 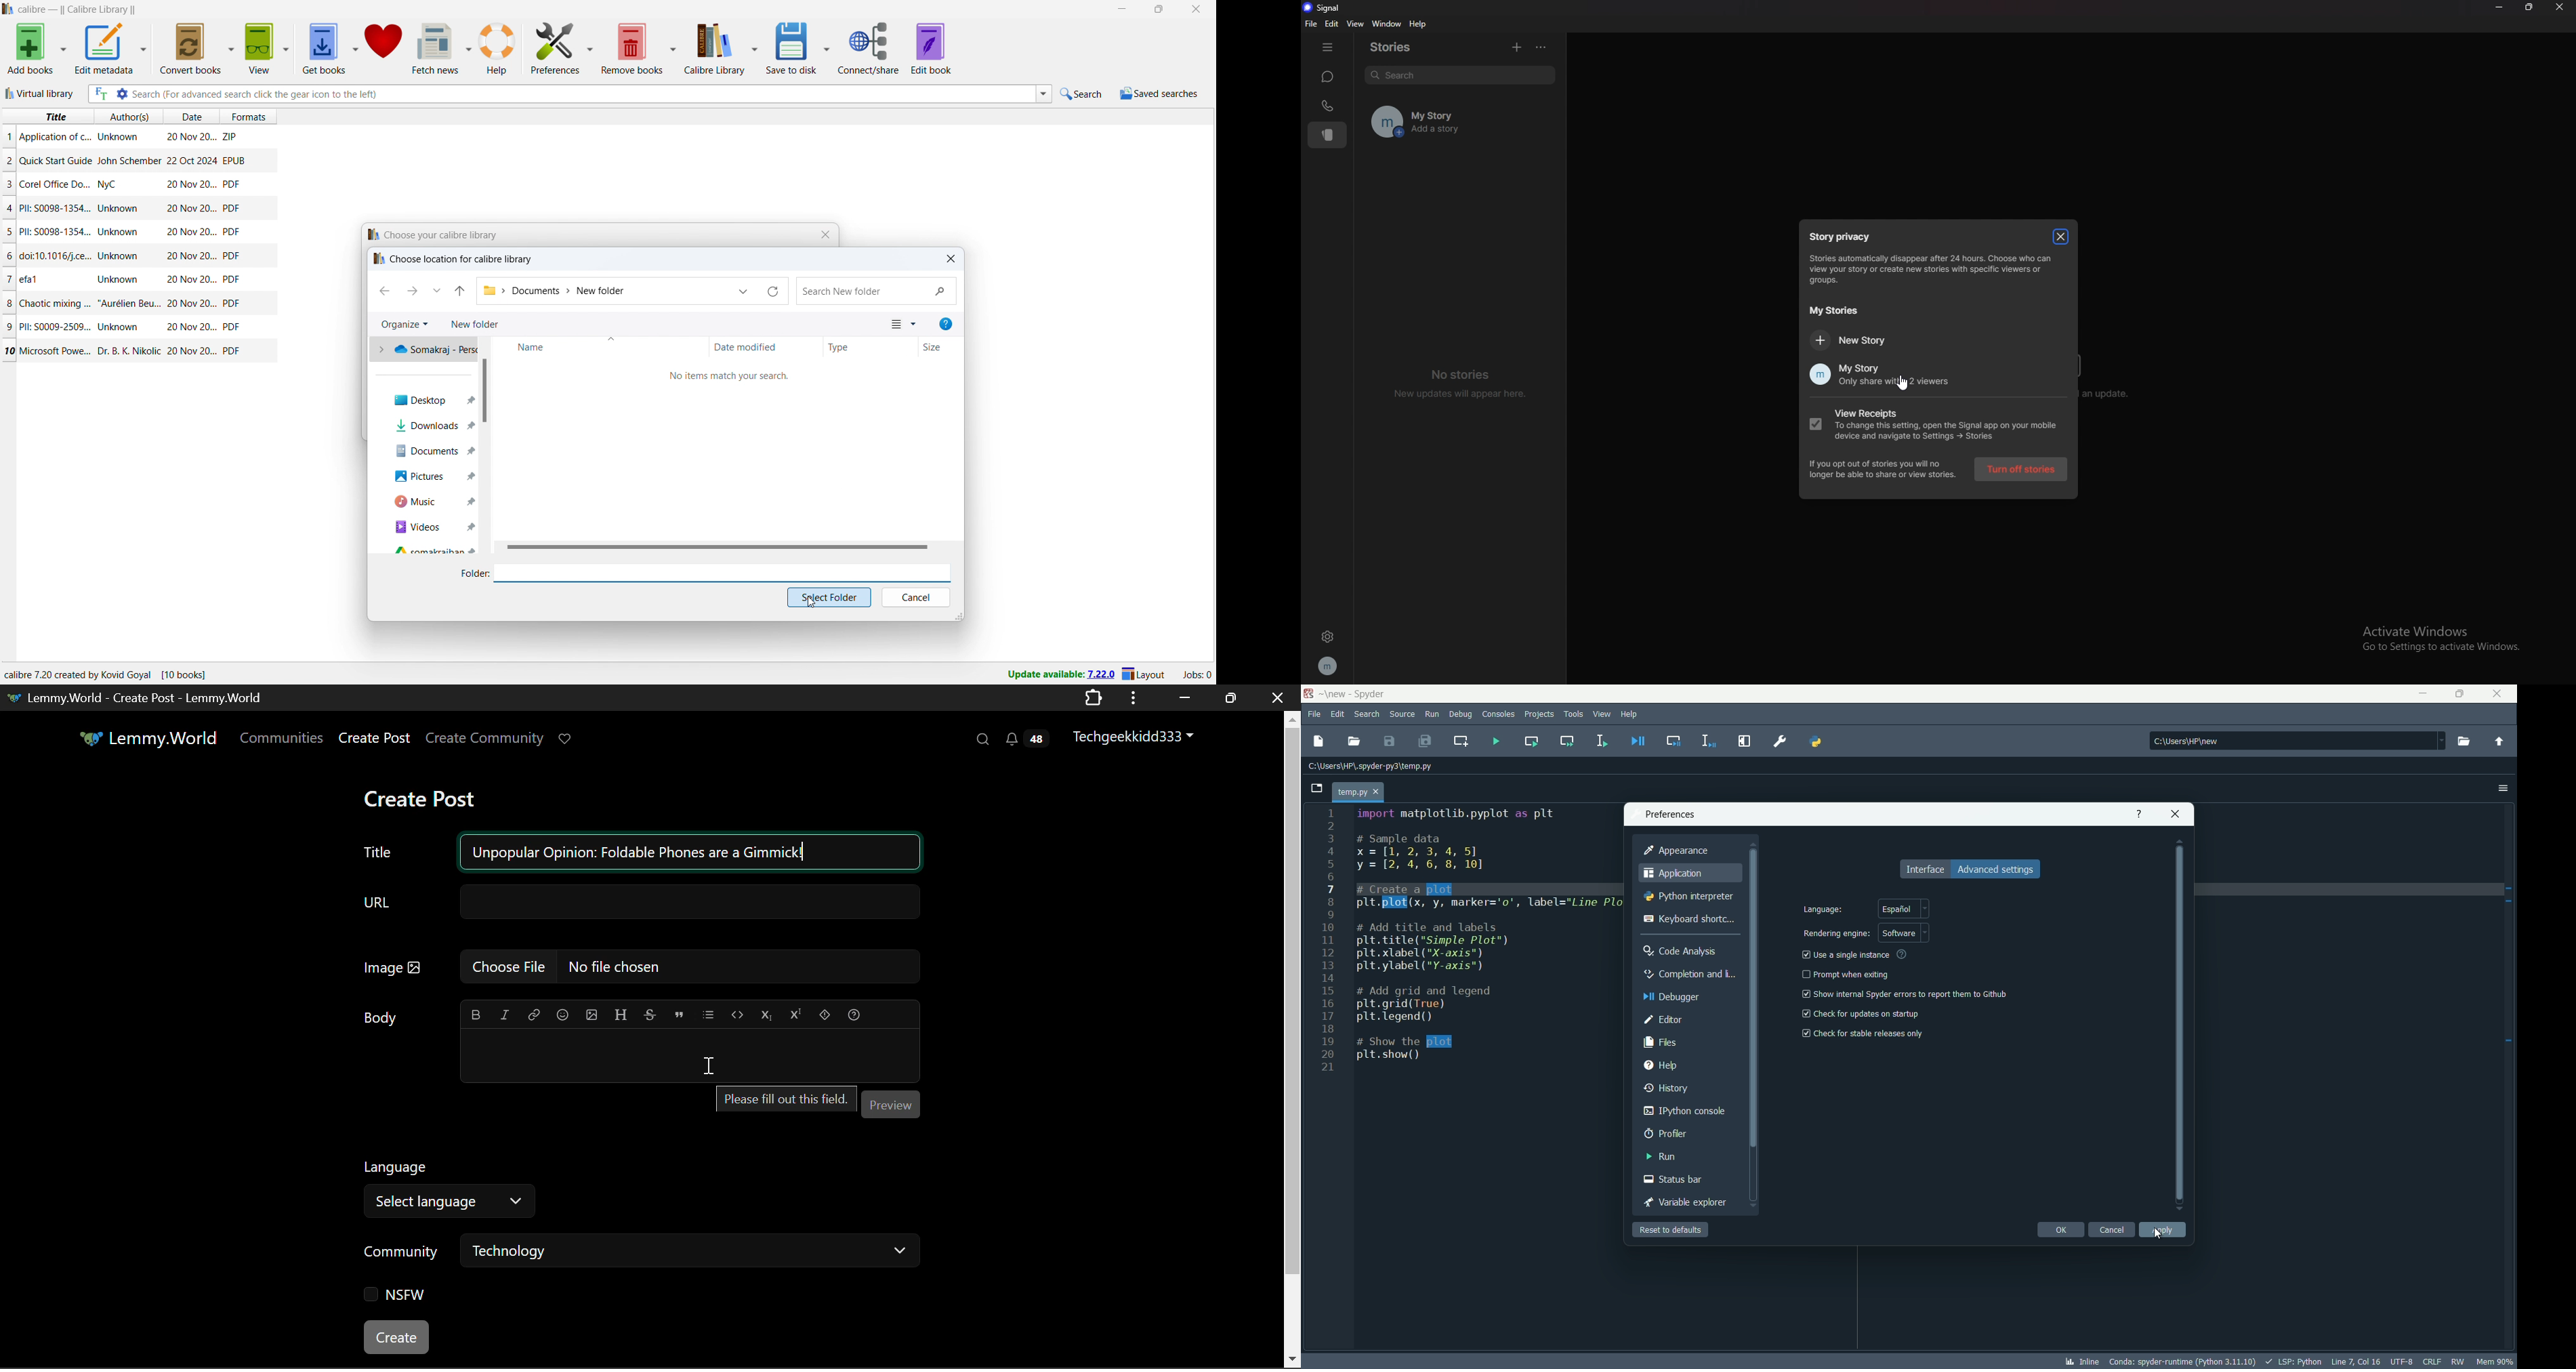 I want to click on editor, so click(x=1665, y=1020).